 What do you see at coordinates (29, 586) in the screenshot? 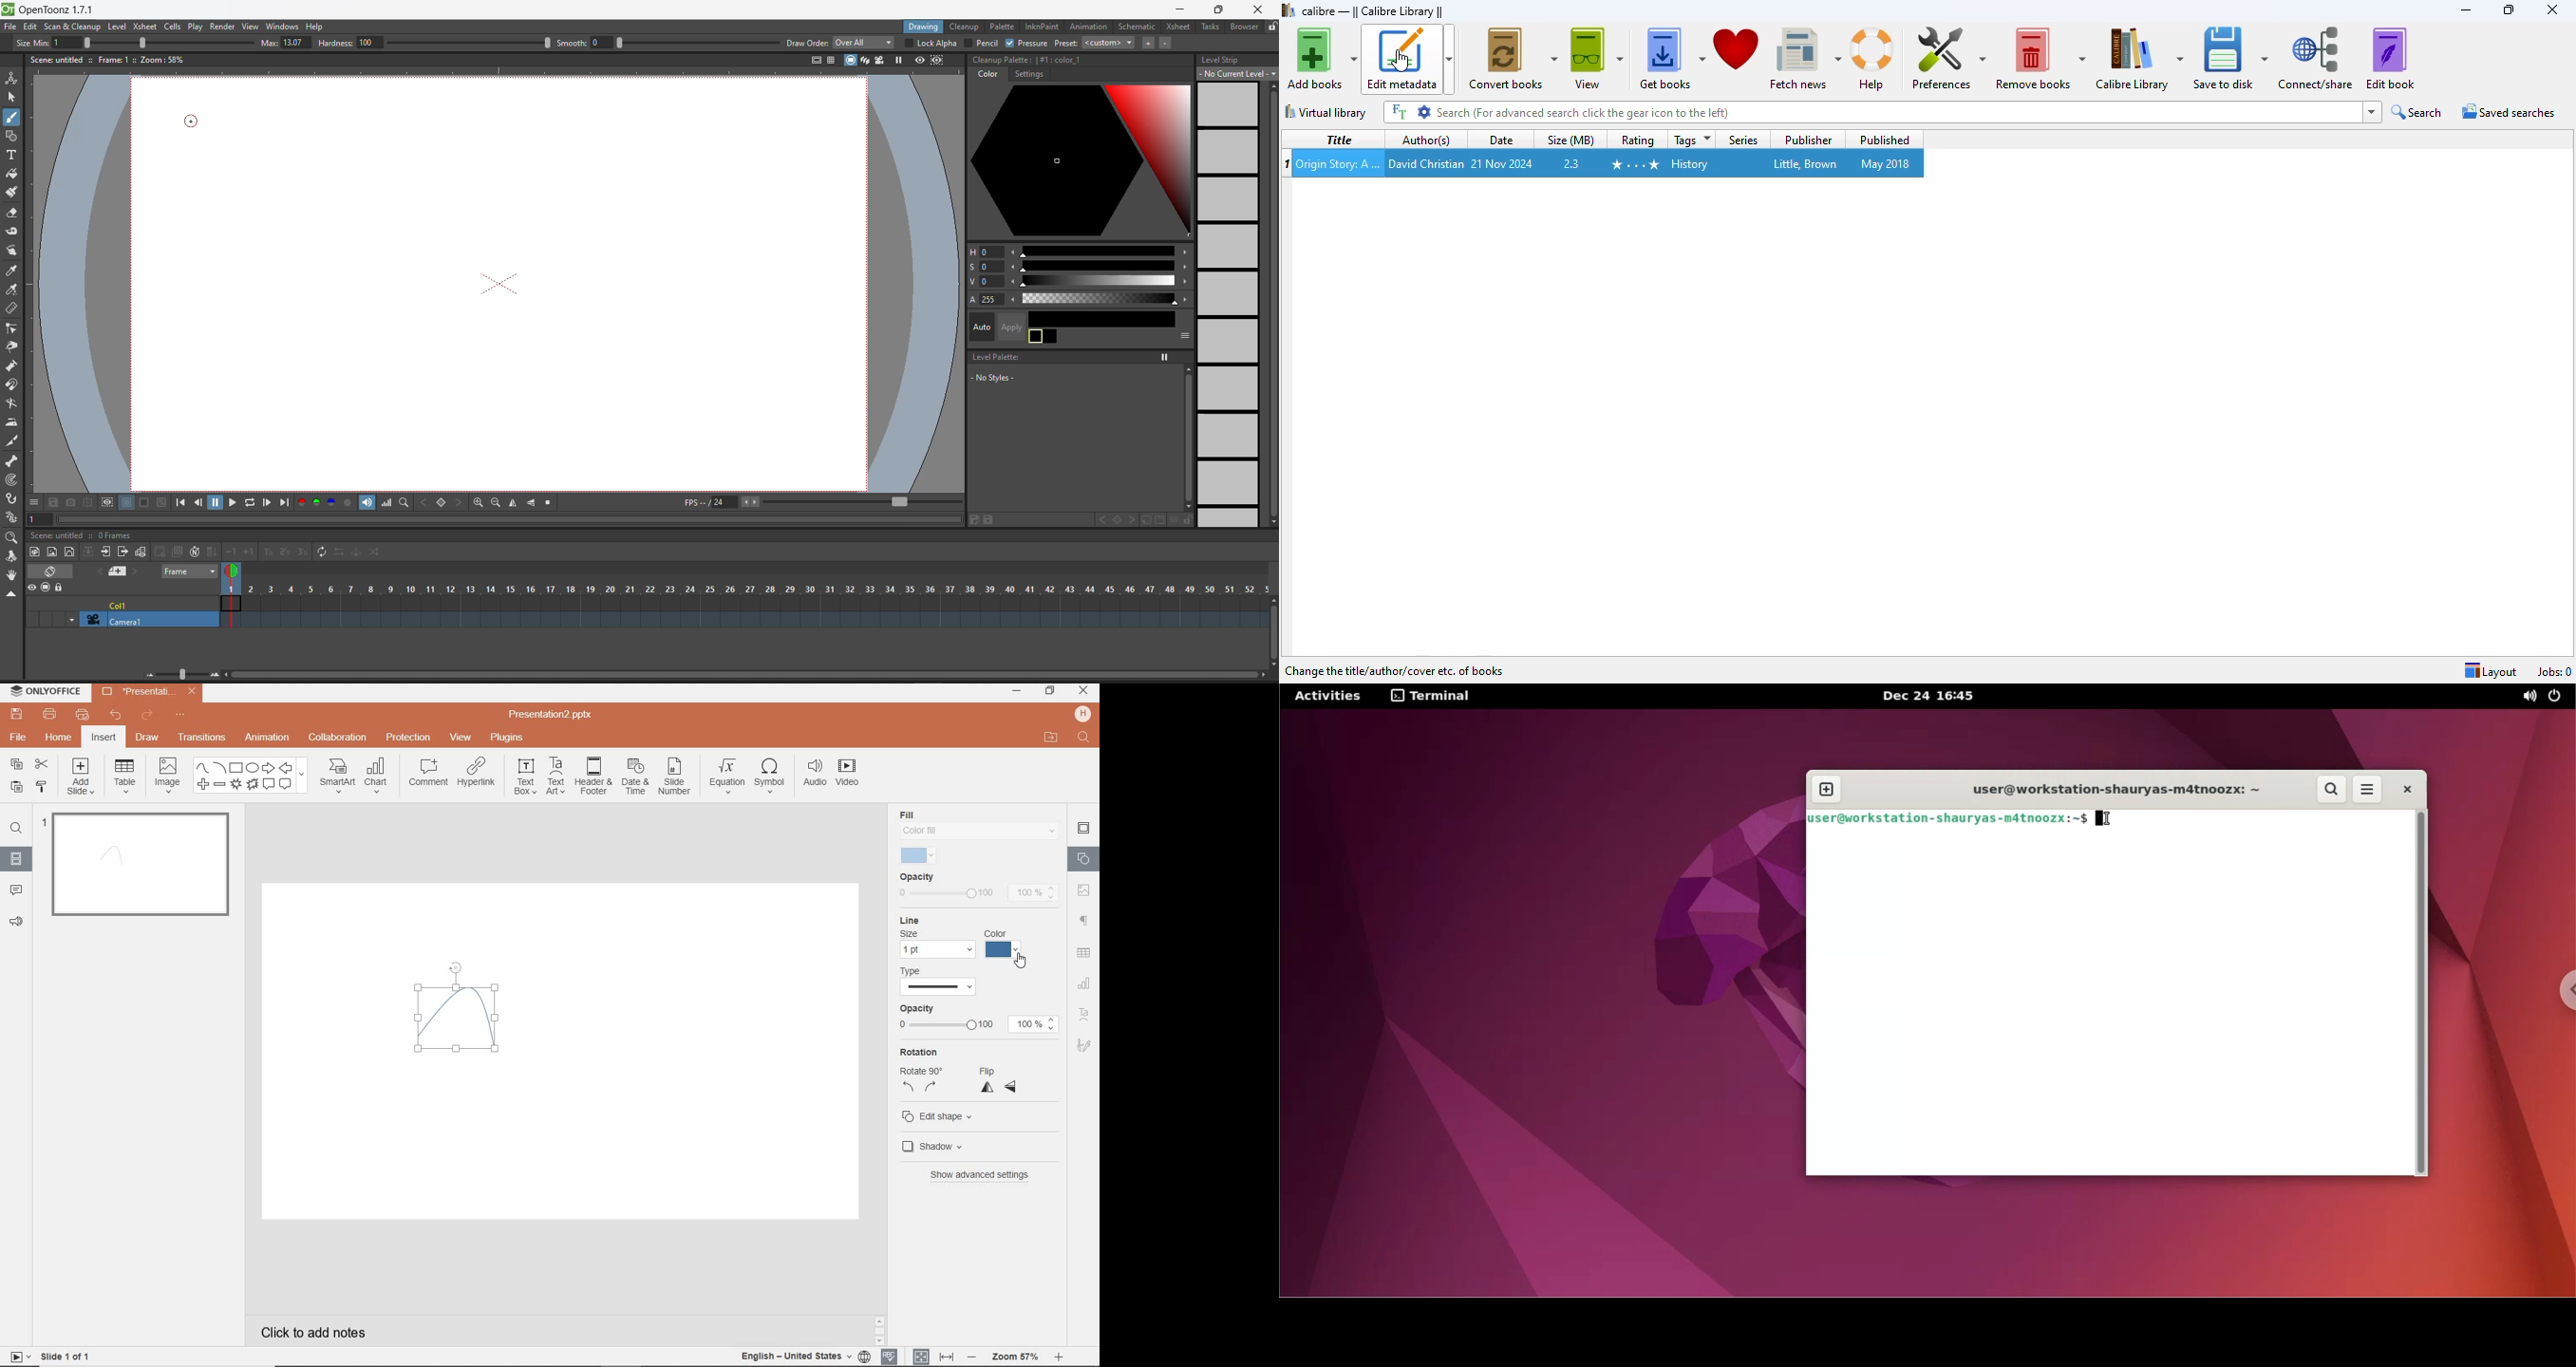
I see `preview visibility toggle all` at bounding box center [29, 586].